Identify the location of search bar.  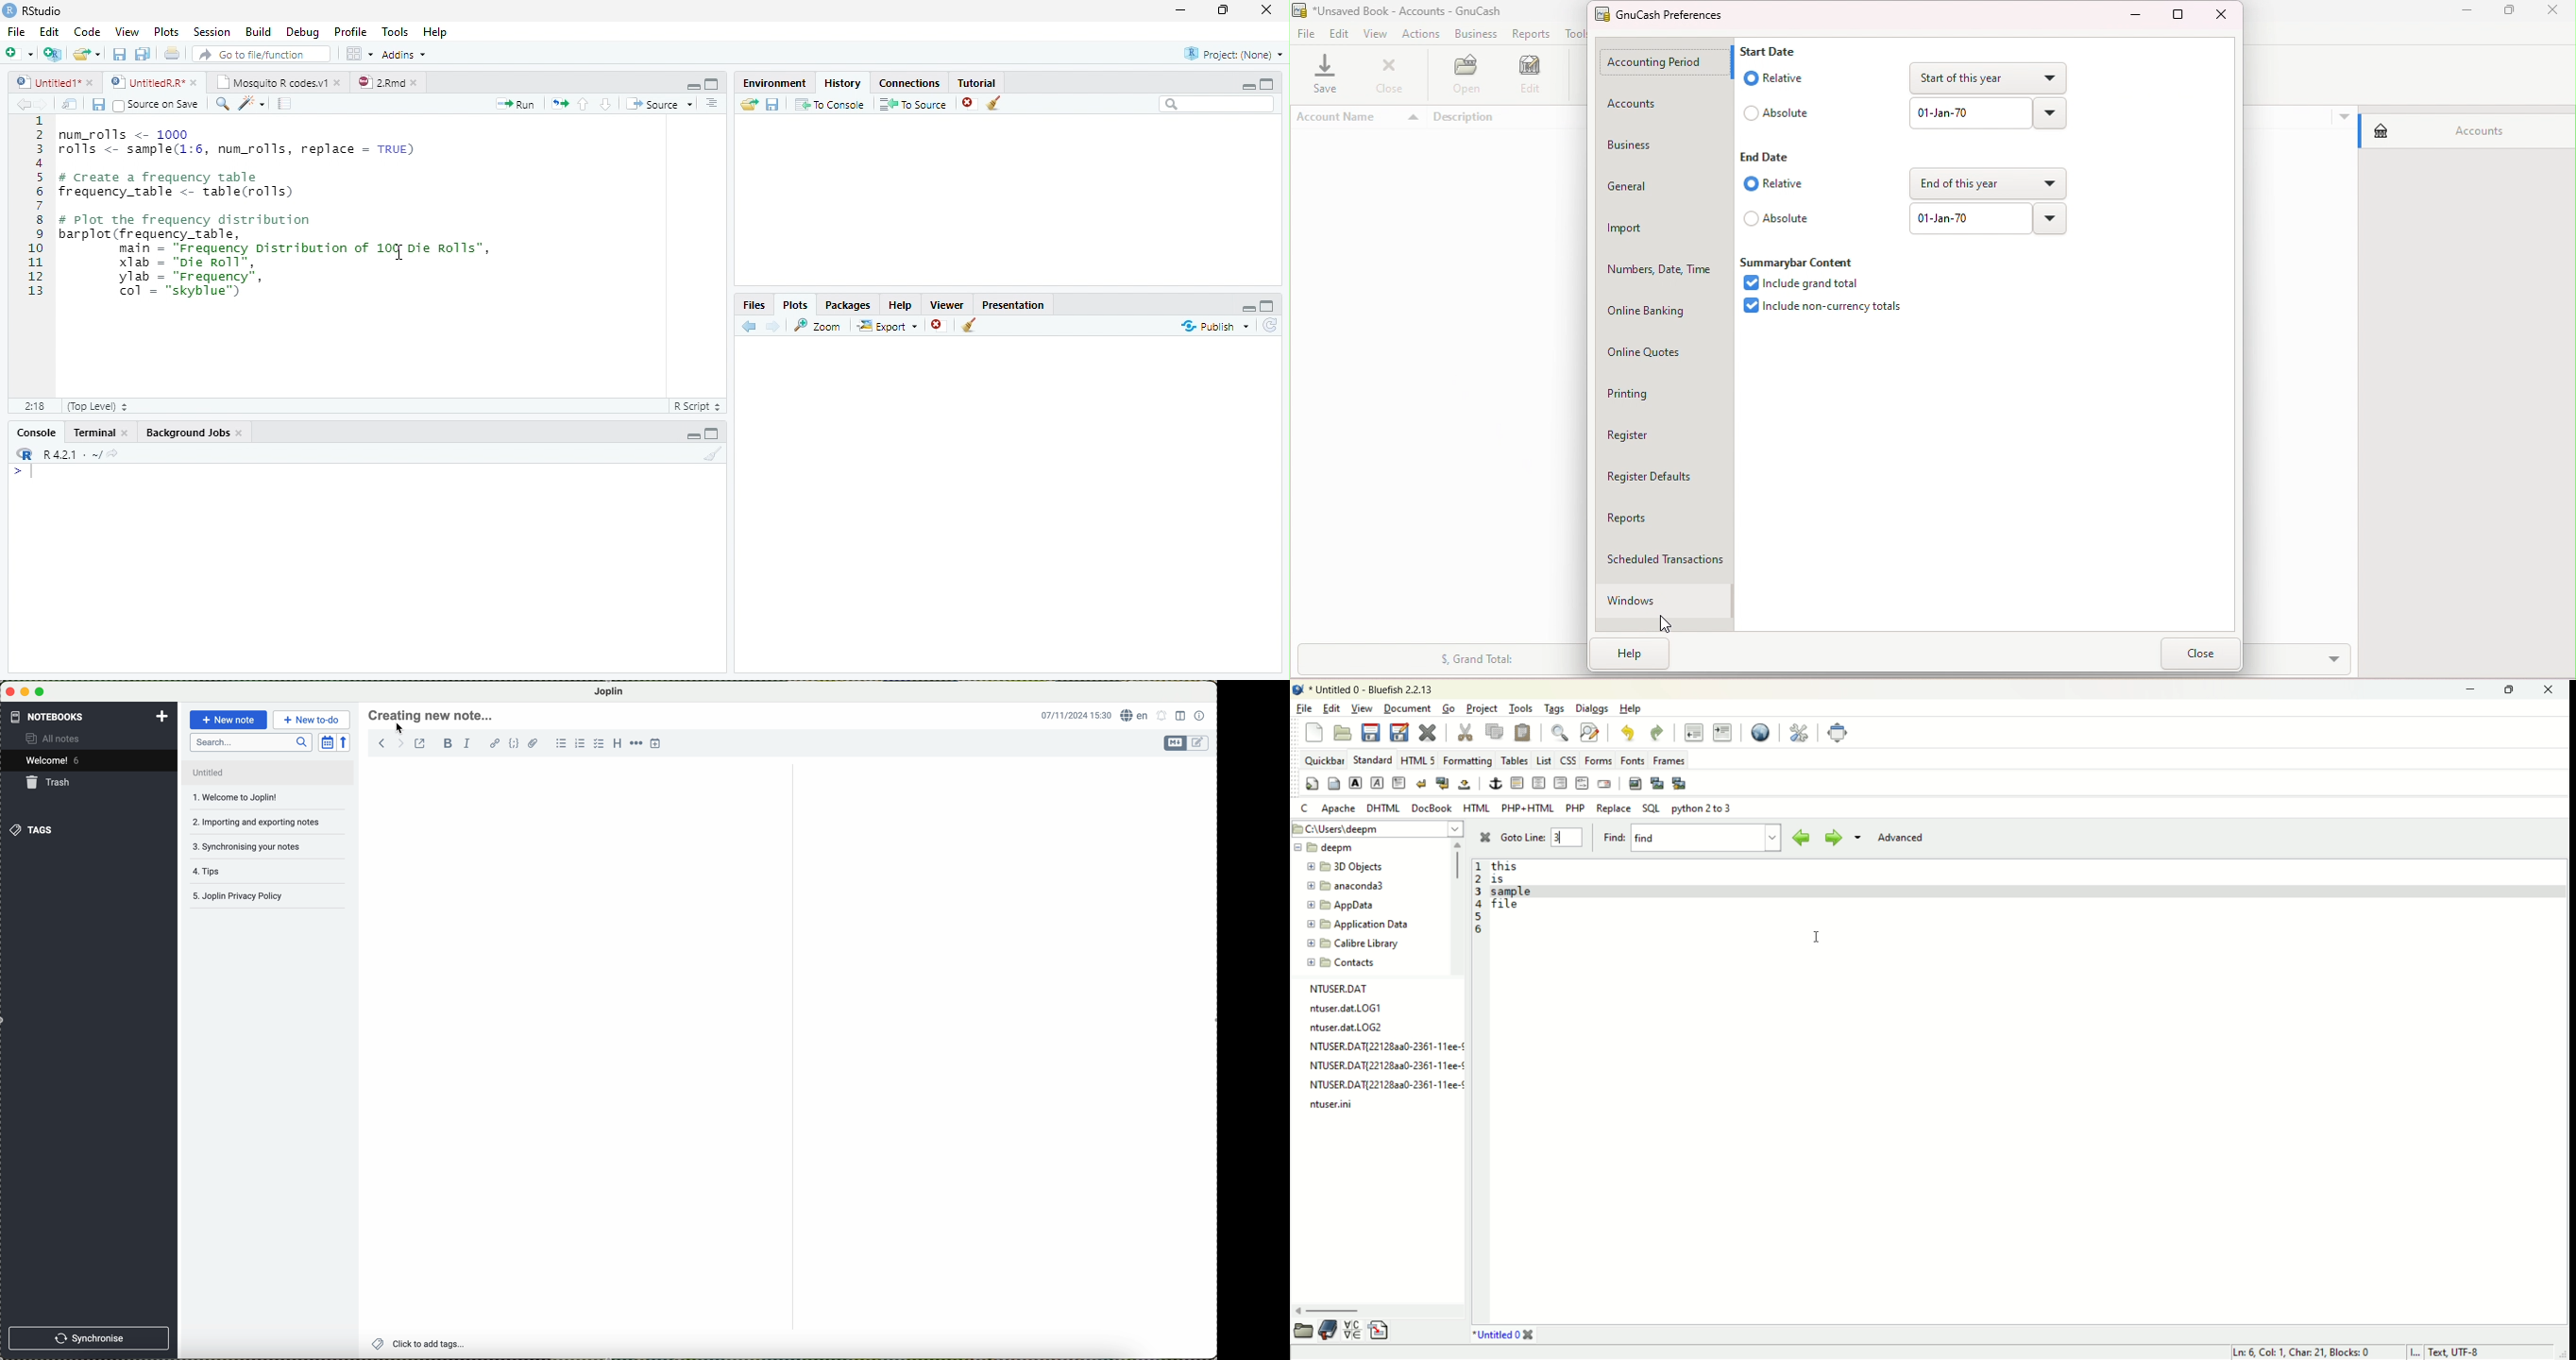
(251, 743).